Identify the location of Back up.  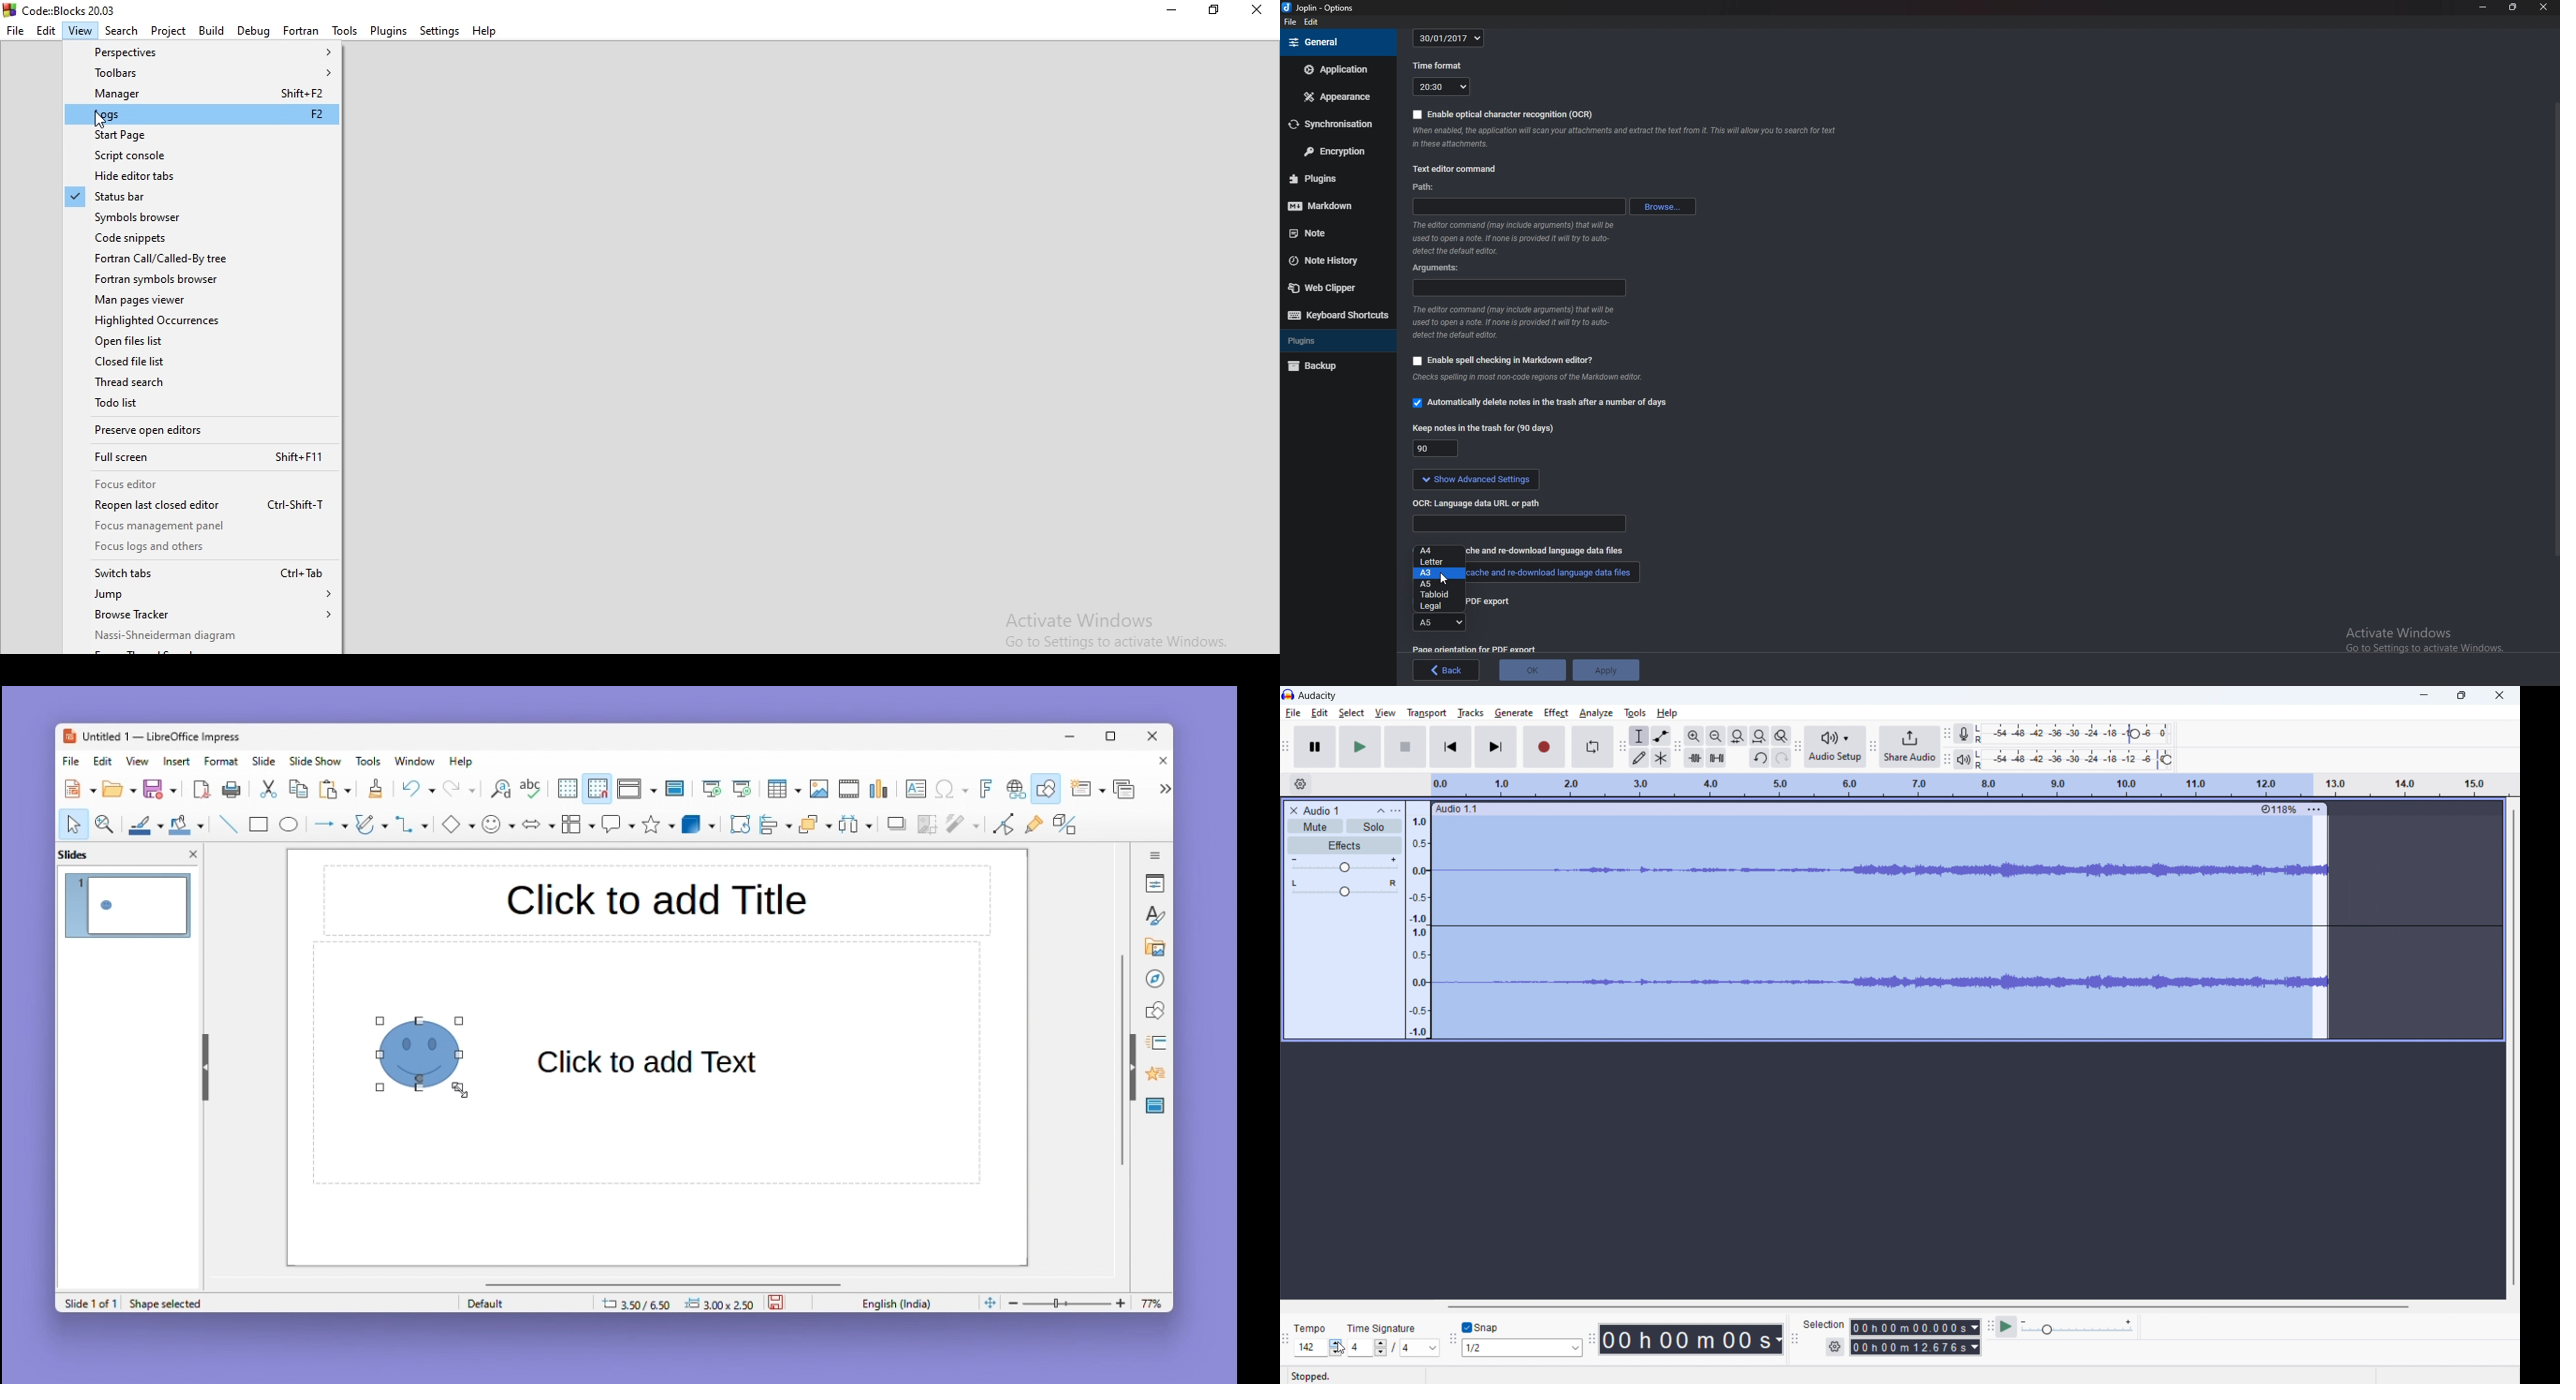
(1329, 367).